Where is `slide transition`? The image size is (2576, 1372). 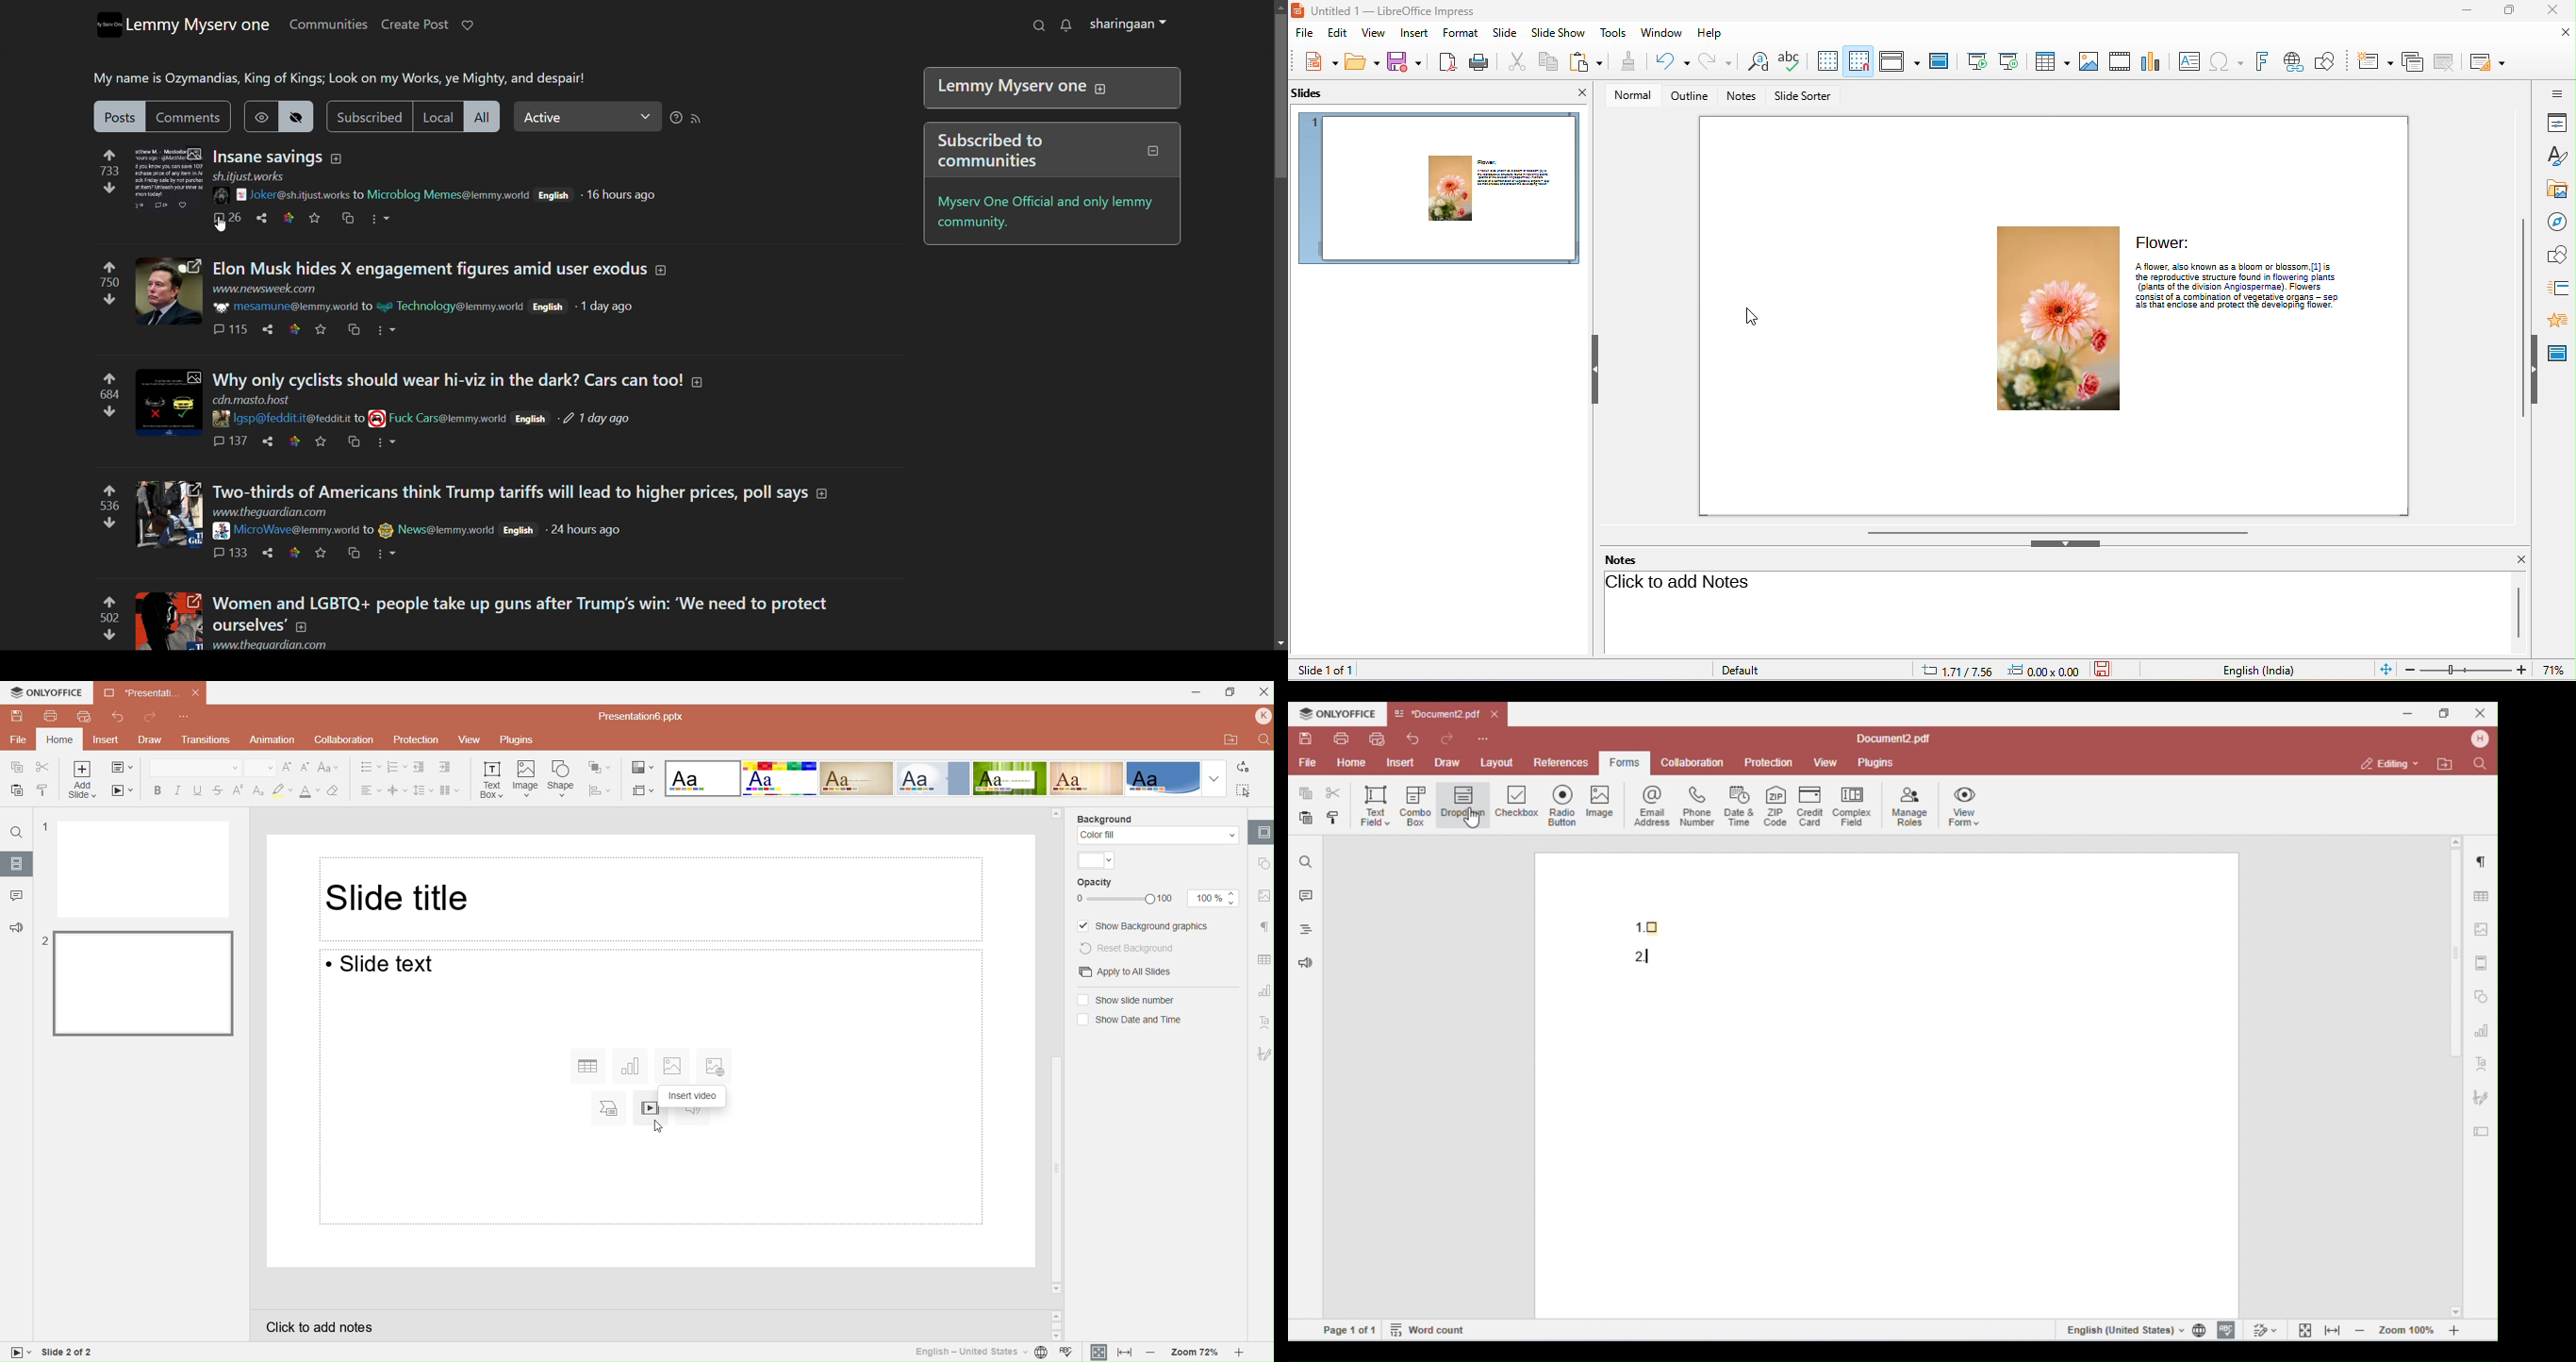
slide transition is located at coordinates (2559, 287).